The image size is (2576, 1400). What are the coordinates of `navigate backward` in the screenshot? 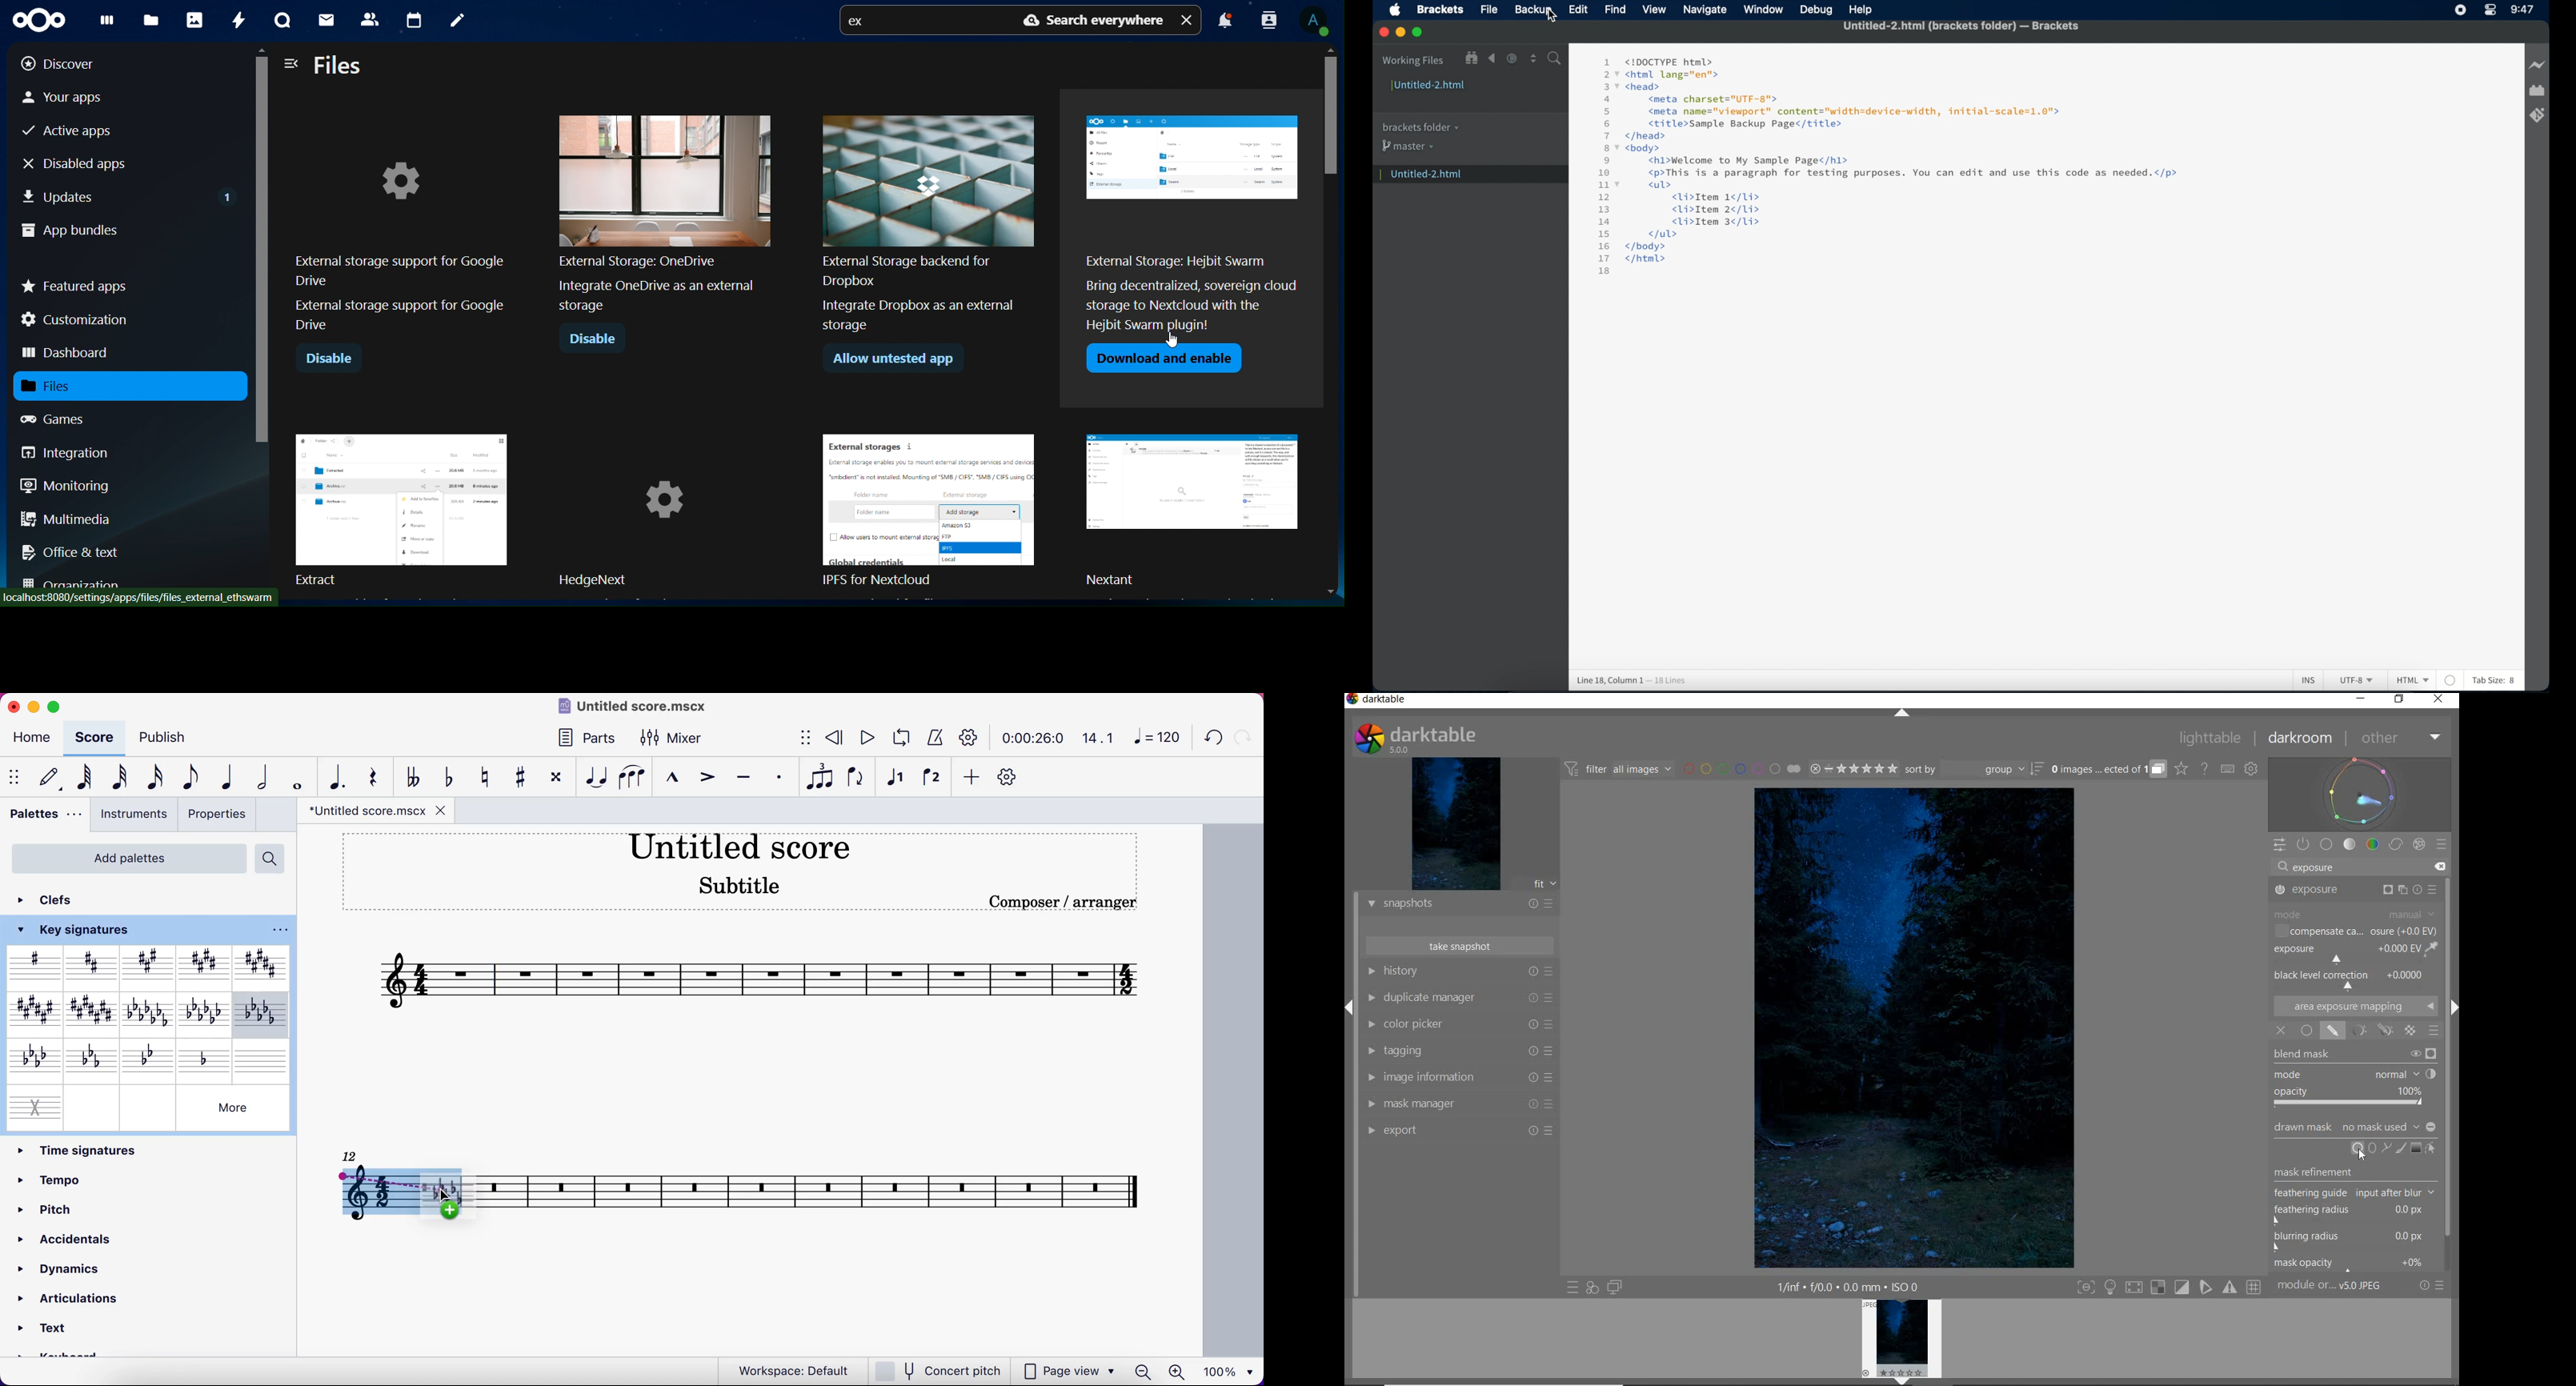 It's located at (1492, 58).